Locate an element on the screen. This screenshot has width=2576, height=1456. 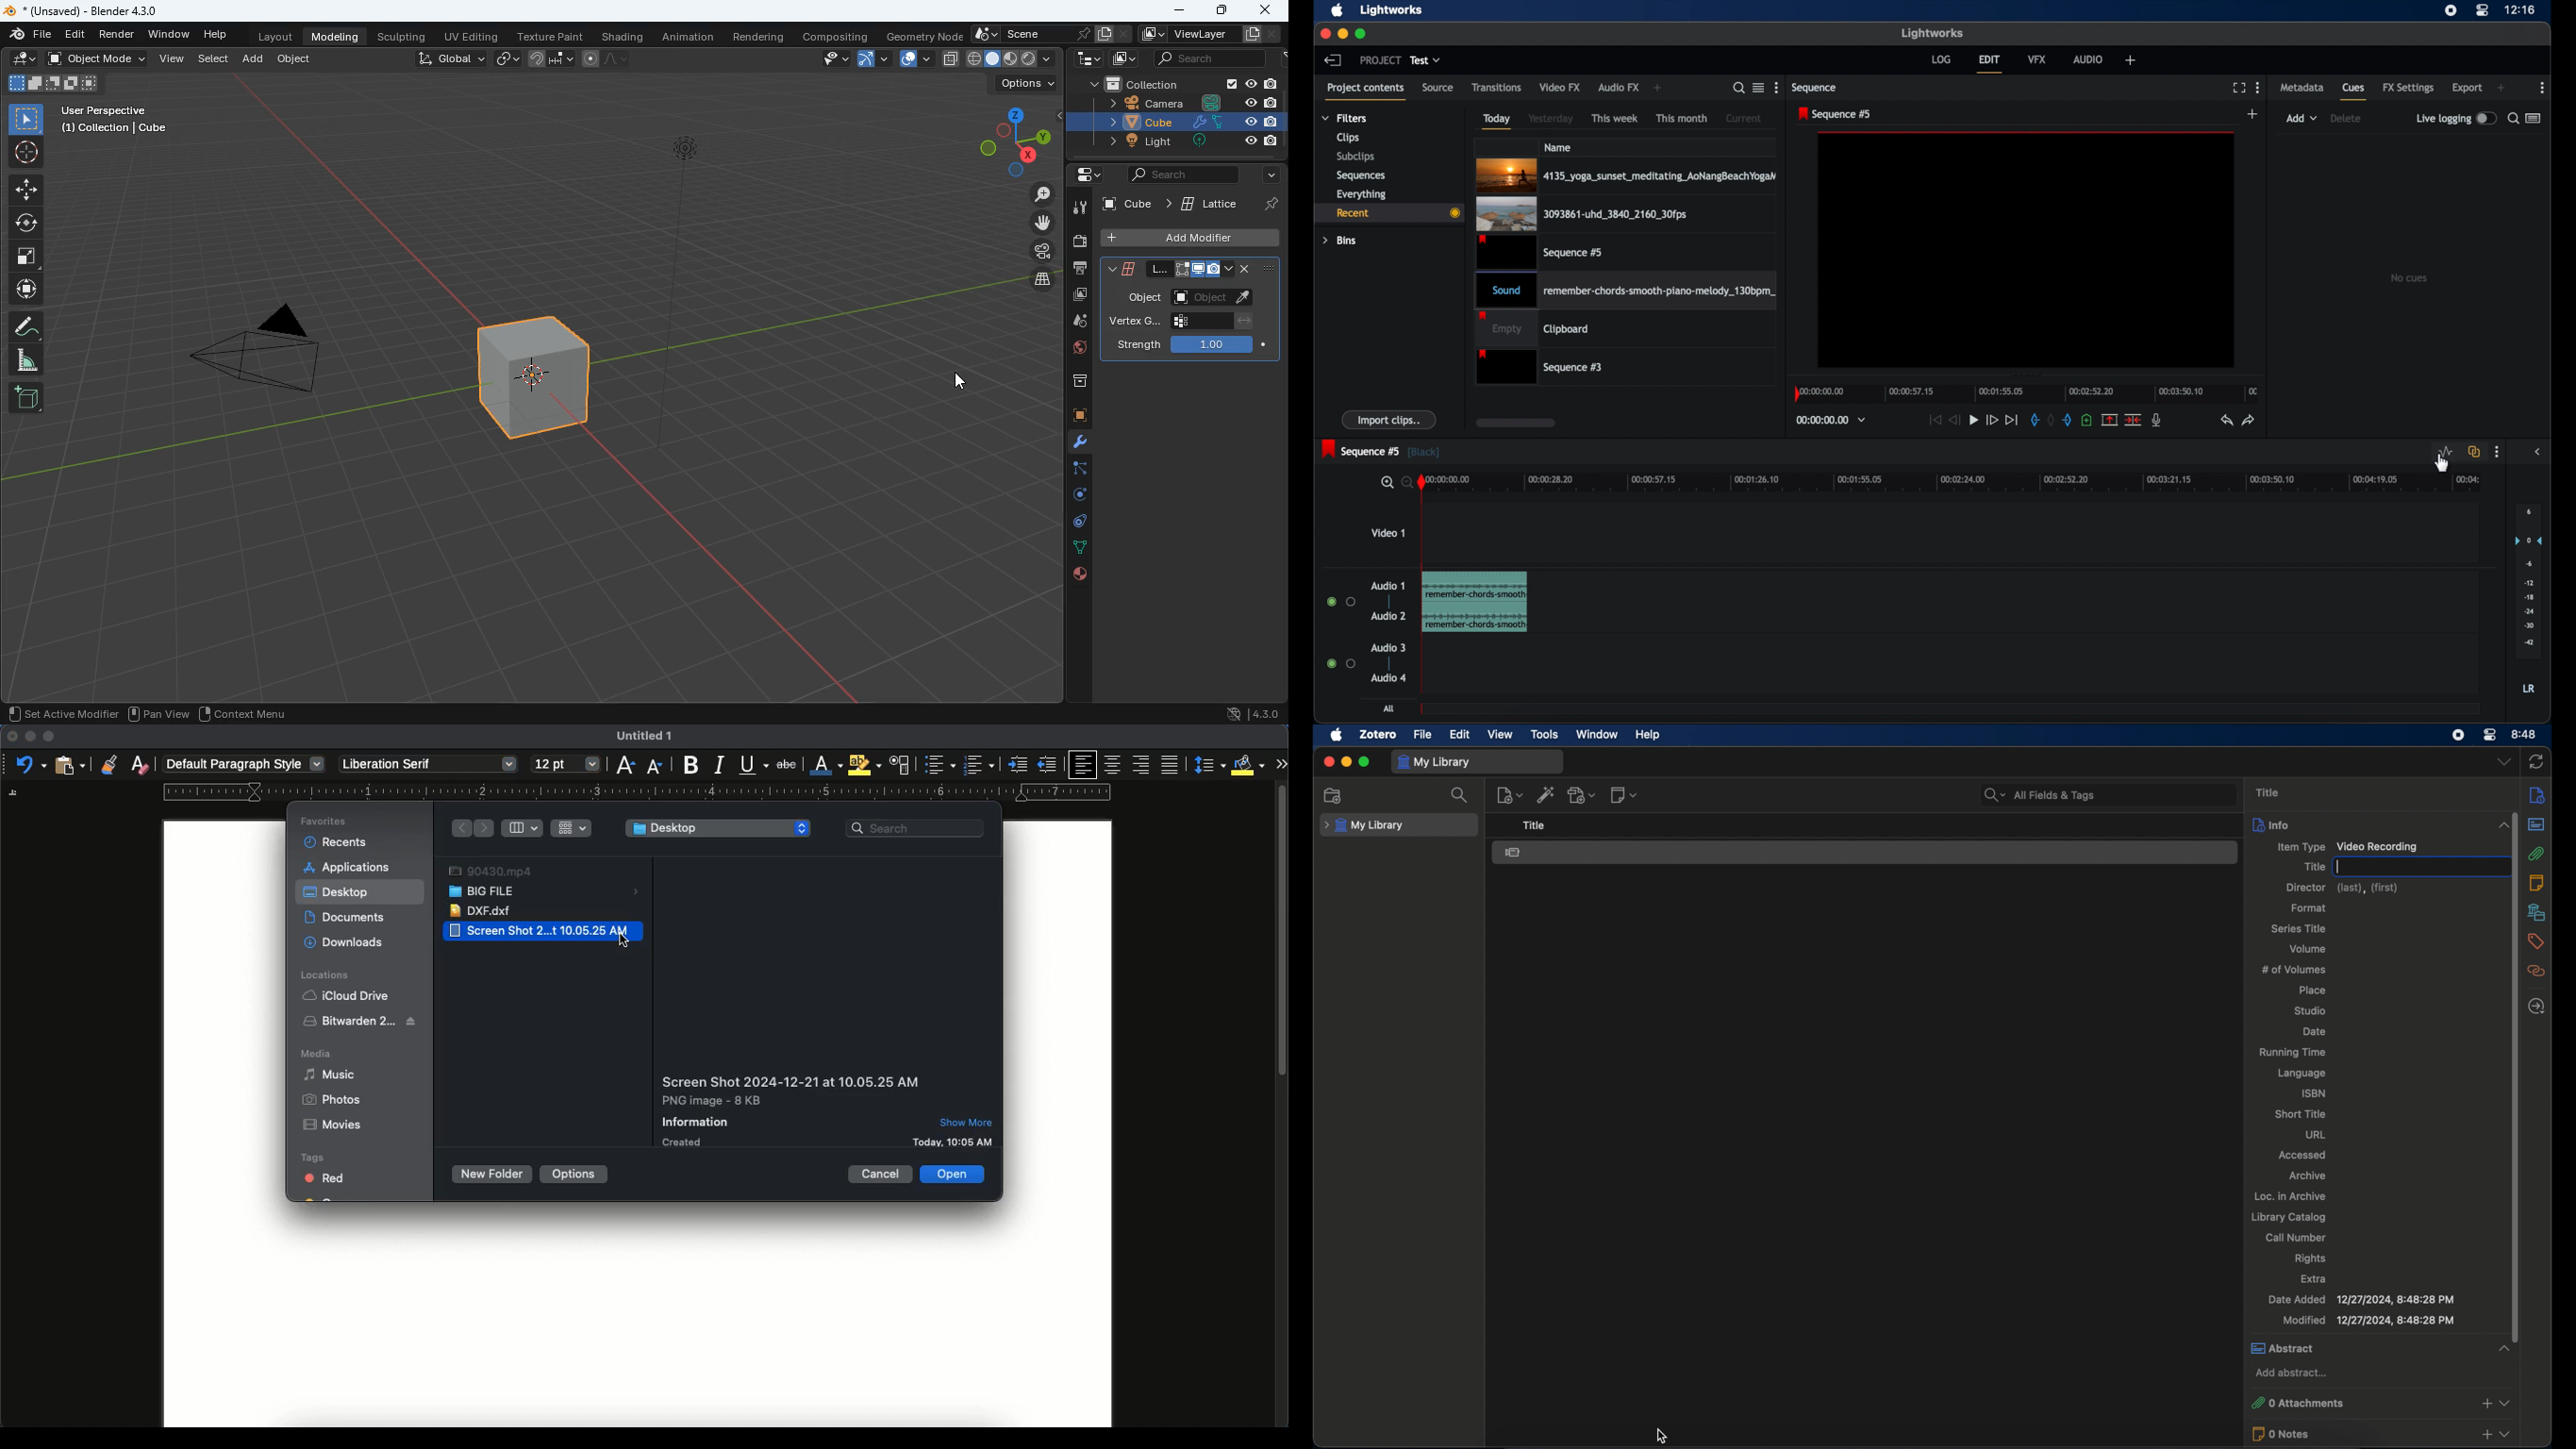
Sound remember-chords-smooth-piano-melody_130bpm_ is located at coordinates (1631, 288).